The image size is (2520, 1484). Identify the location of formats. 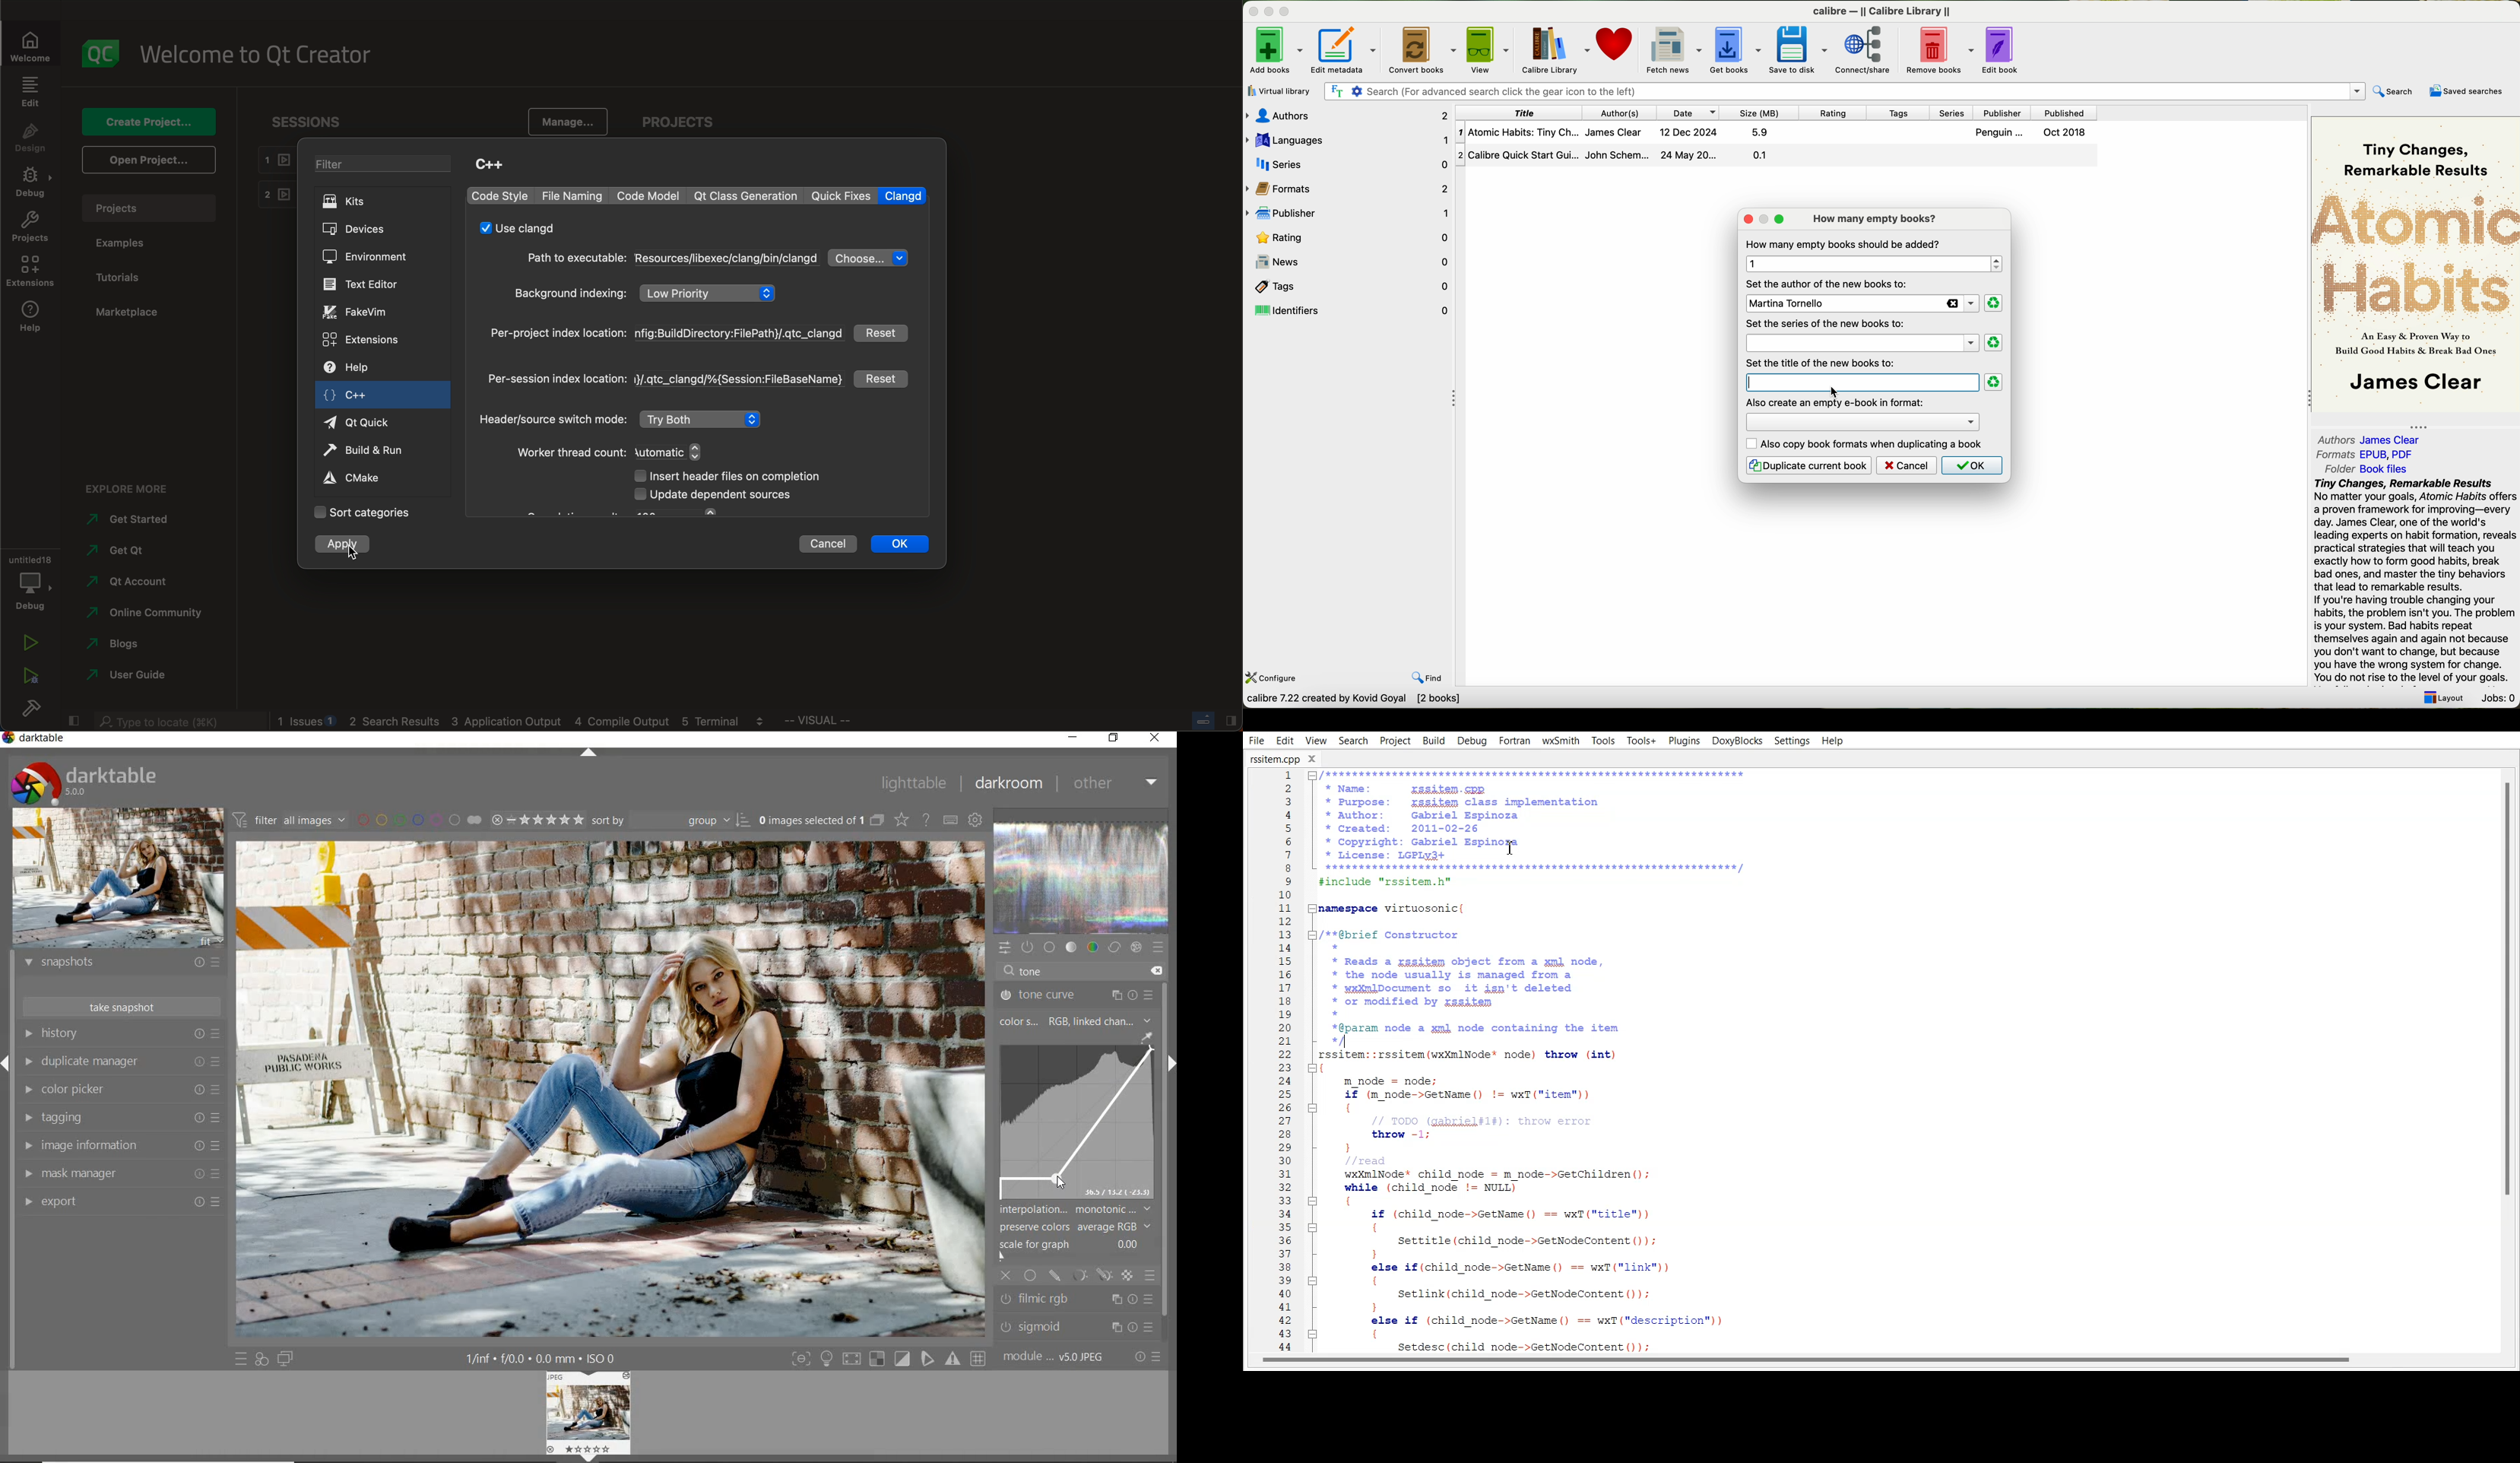
(1350, 189).